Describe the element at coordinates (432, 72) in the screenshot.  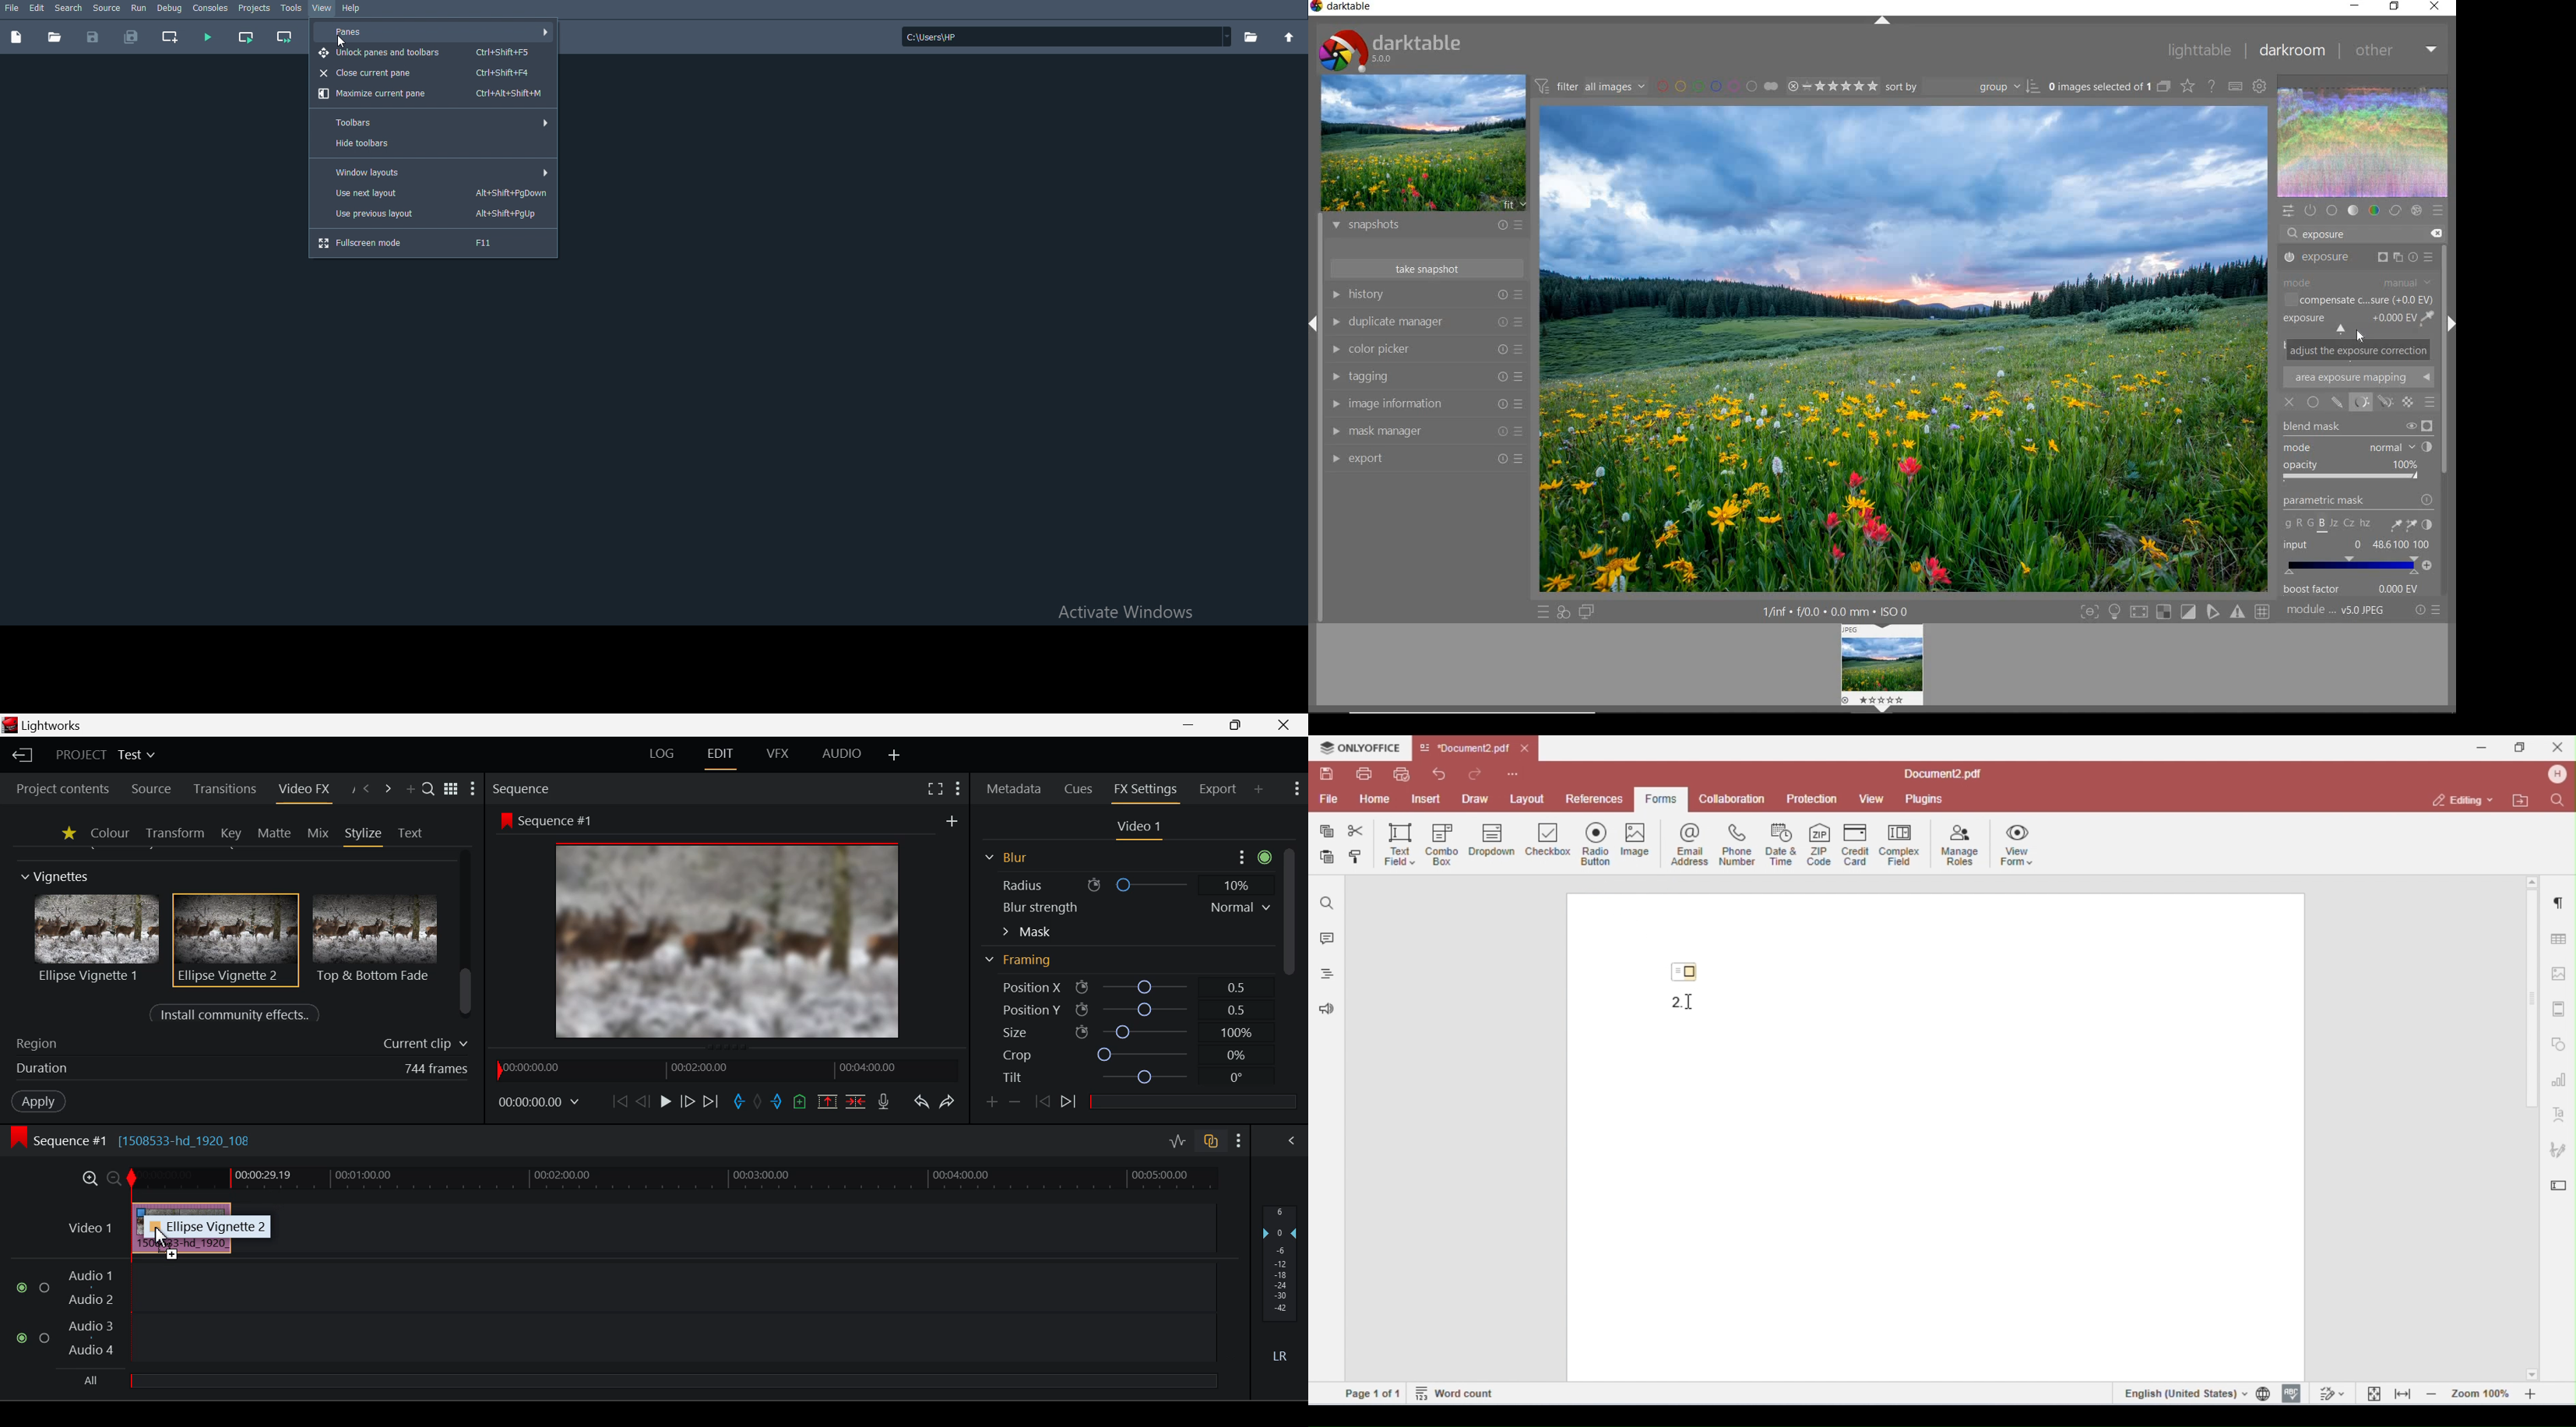
I see `Close current pane` at that location.